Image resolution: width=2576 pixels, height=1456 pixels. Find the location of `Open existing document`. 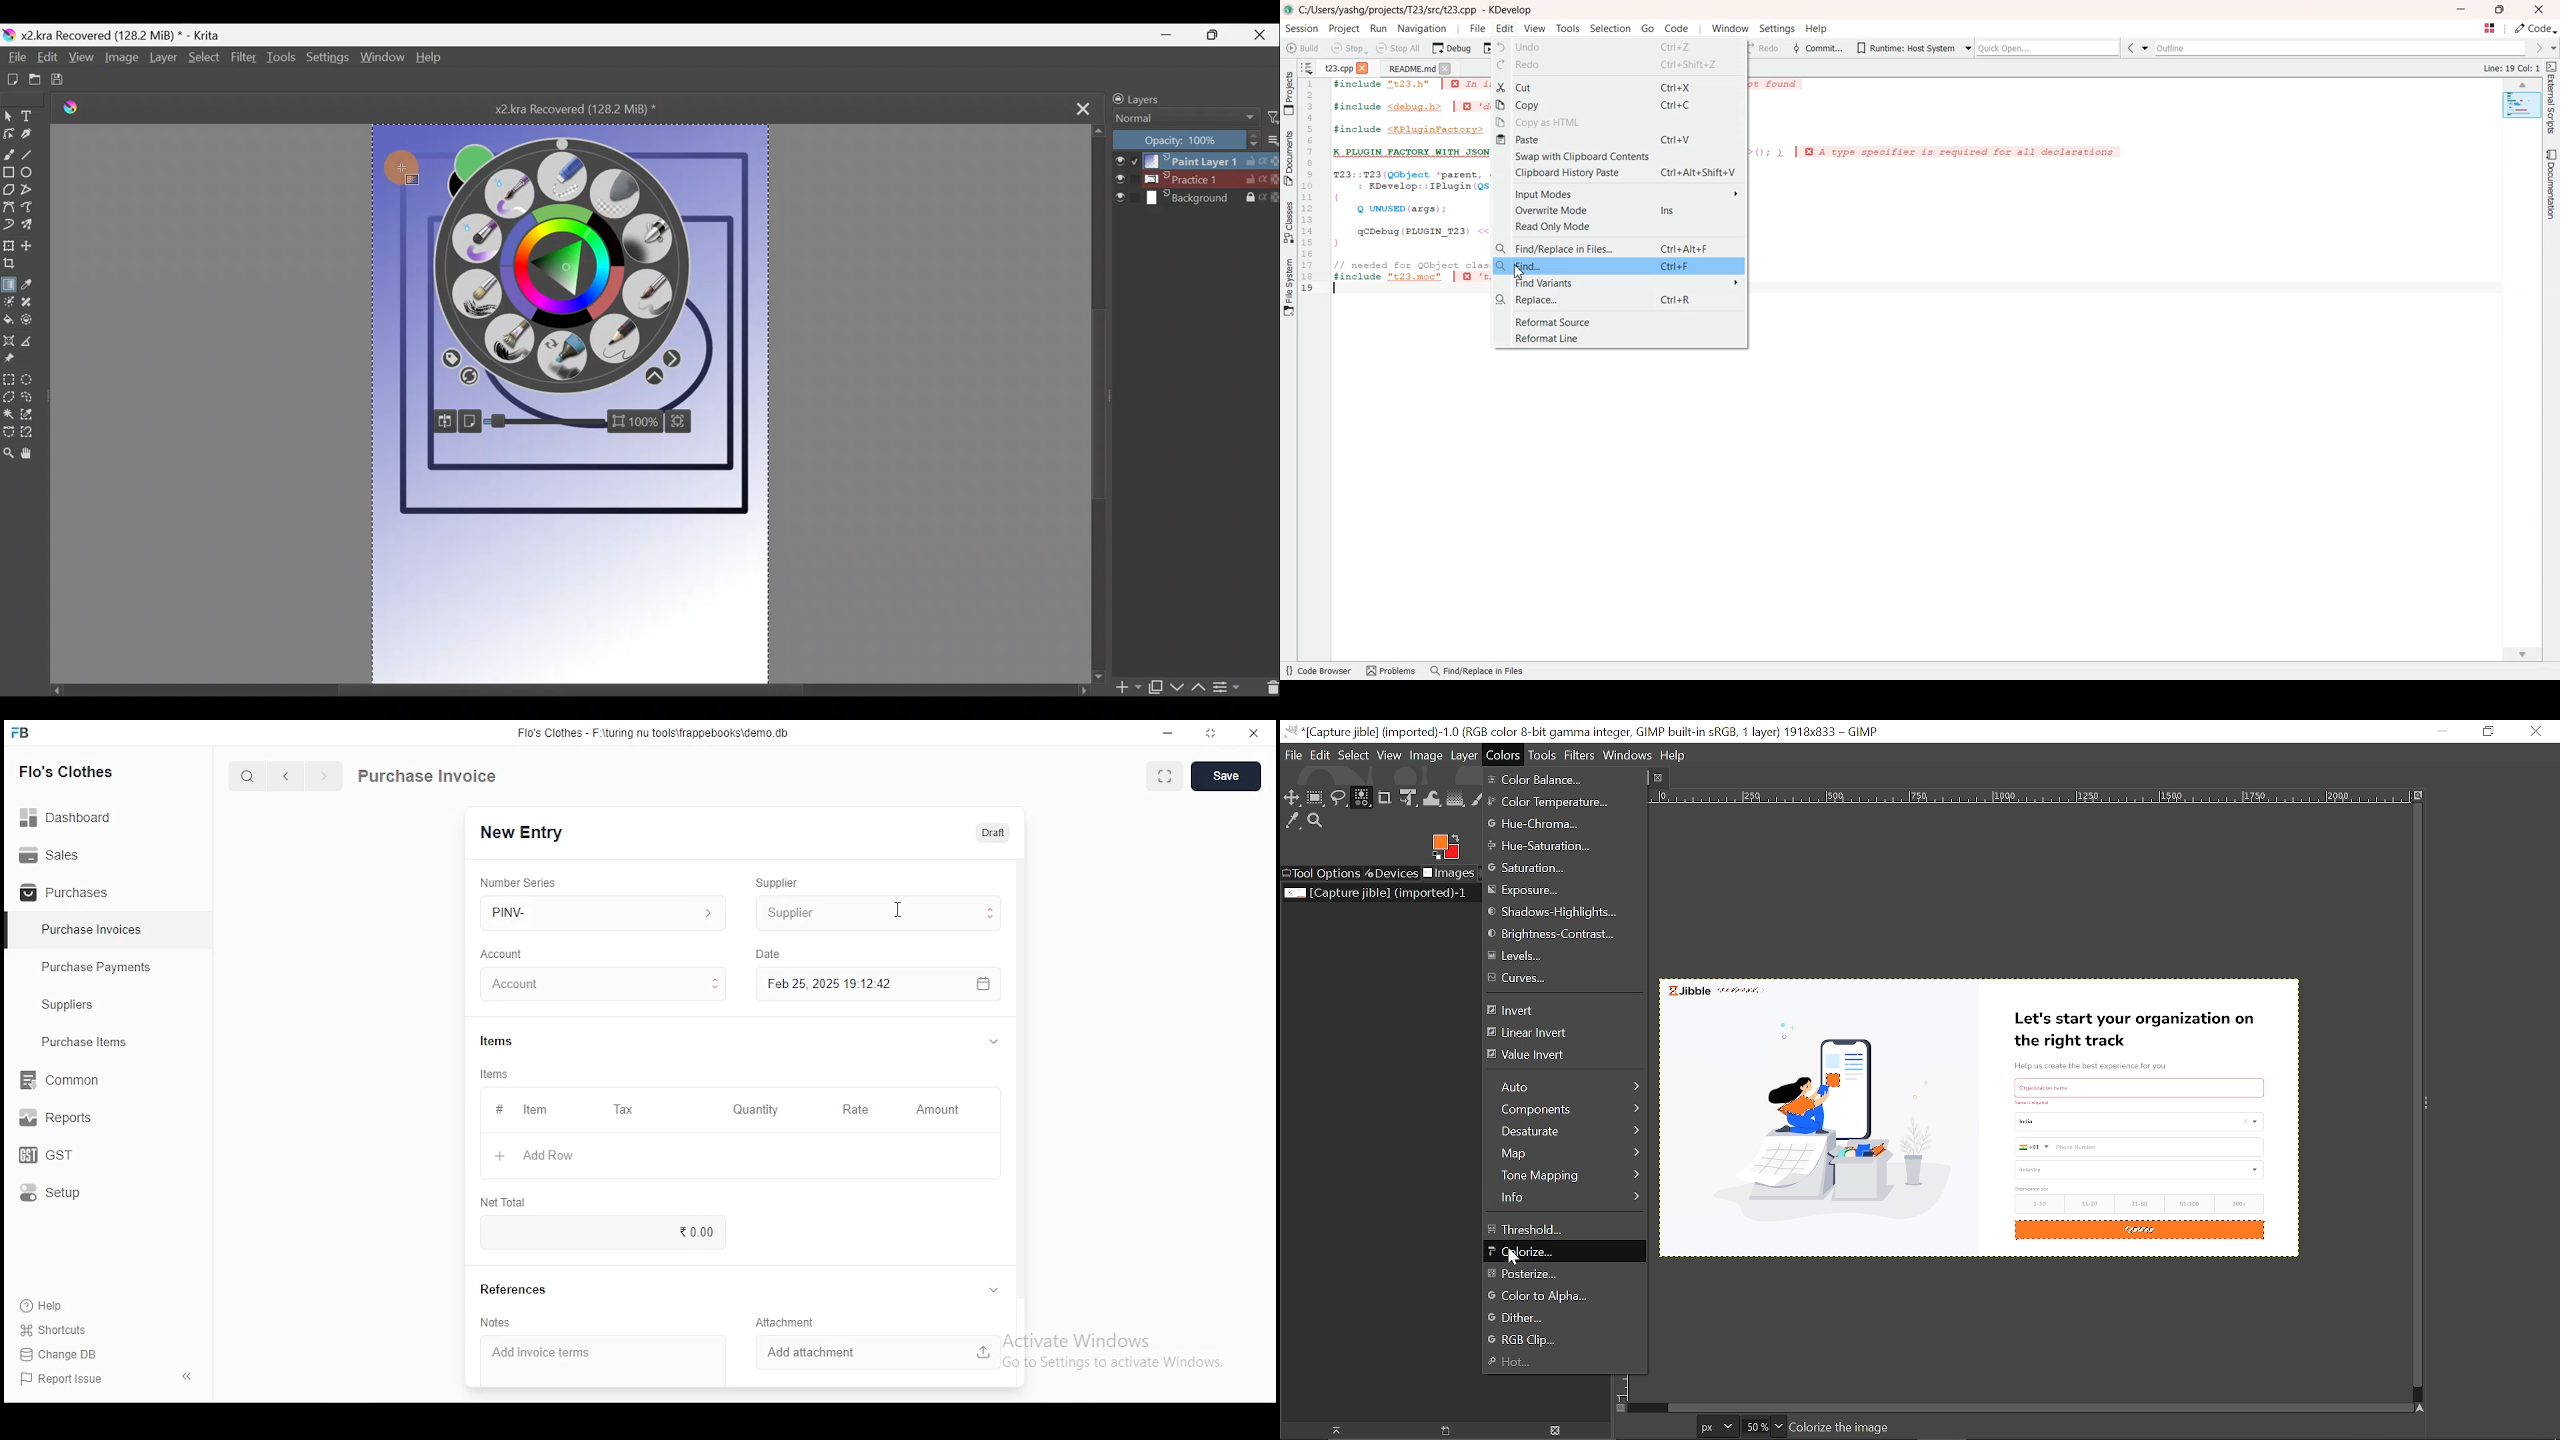

Open existing document is located at coordinates (29, 80).